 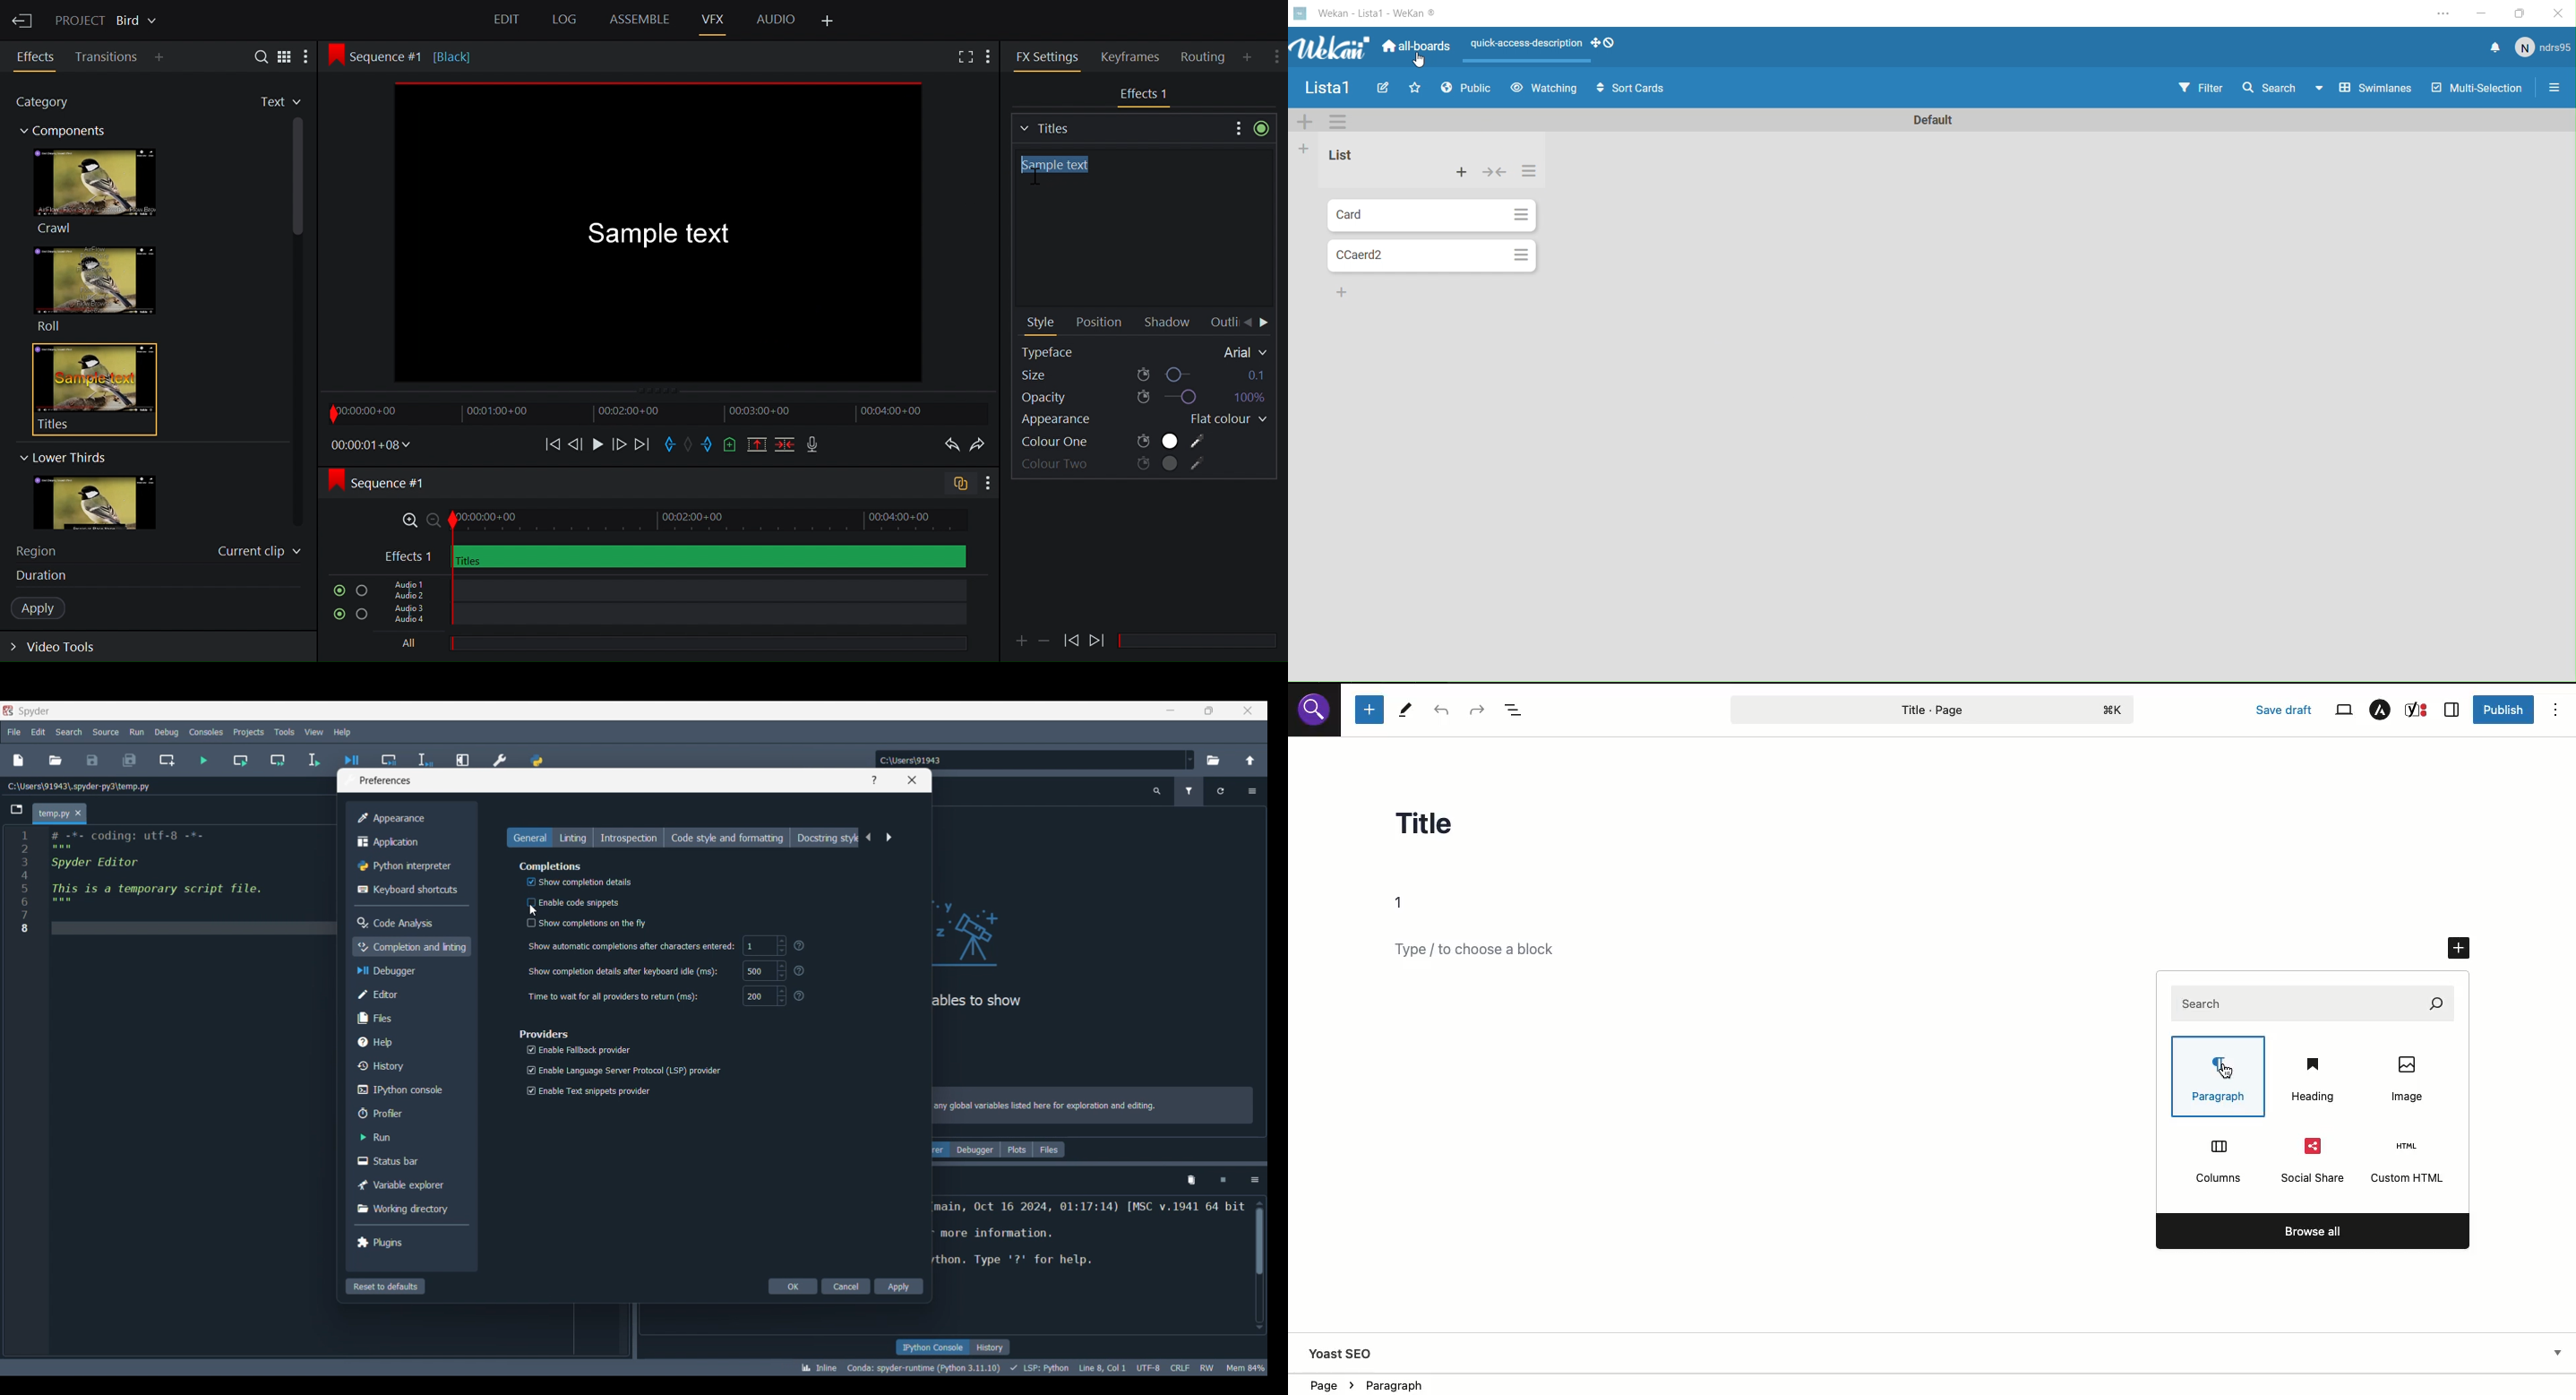 What do you see at coordinates (1933, 121) in the screenshot?
I see `Name` at bounding box center [1933, 121].